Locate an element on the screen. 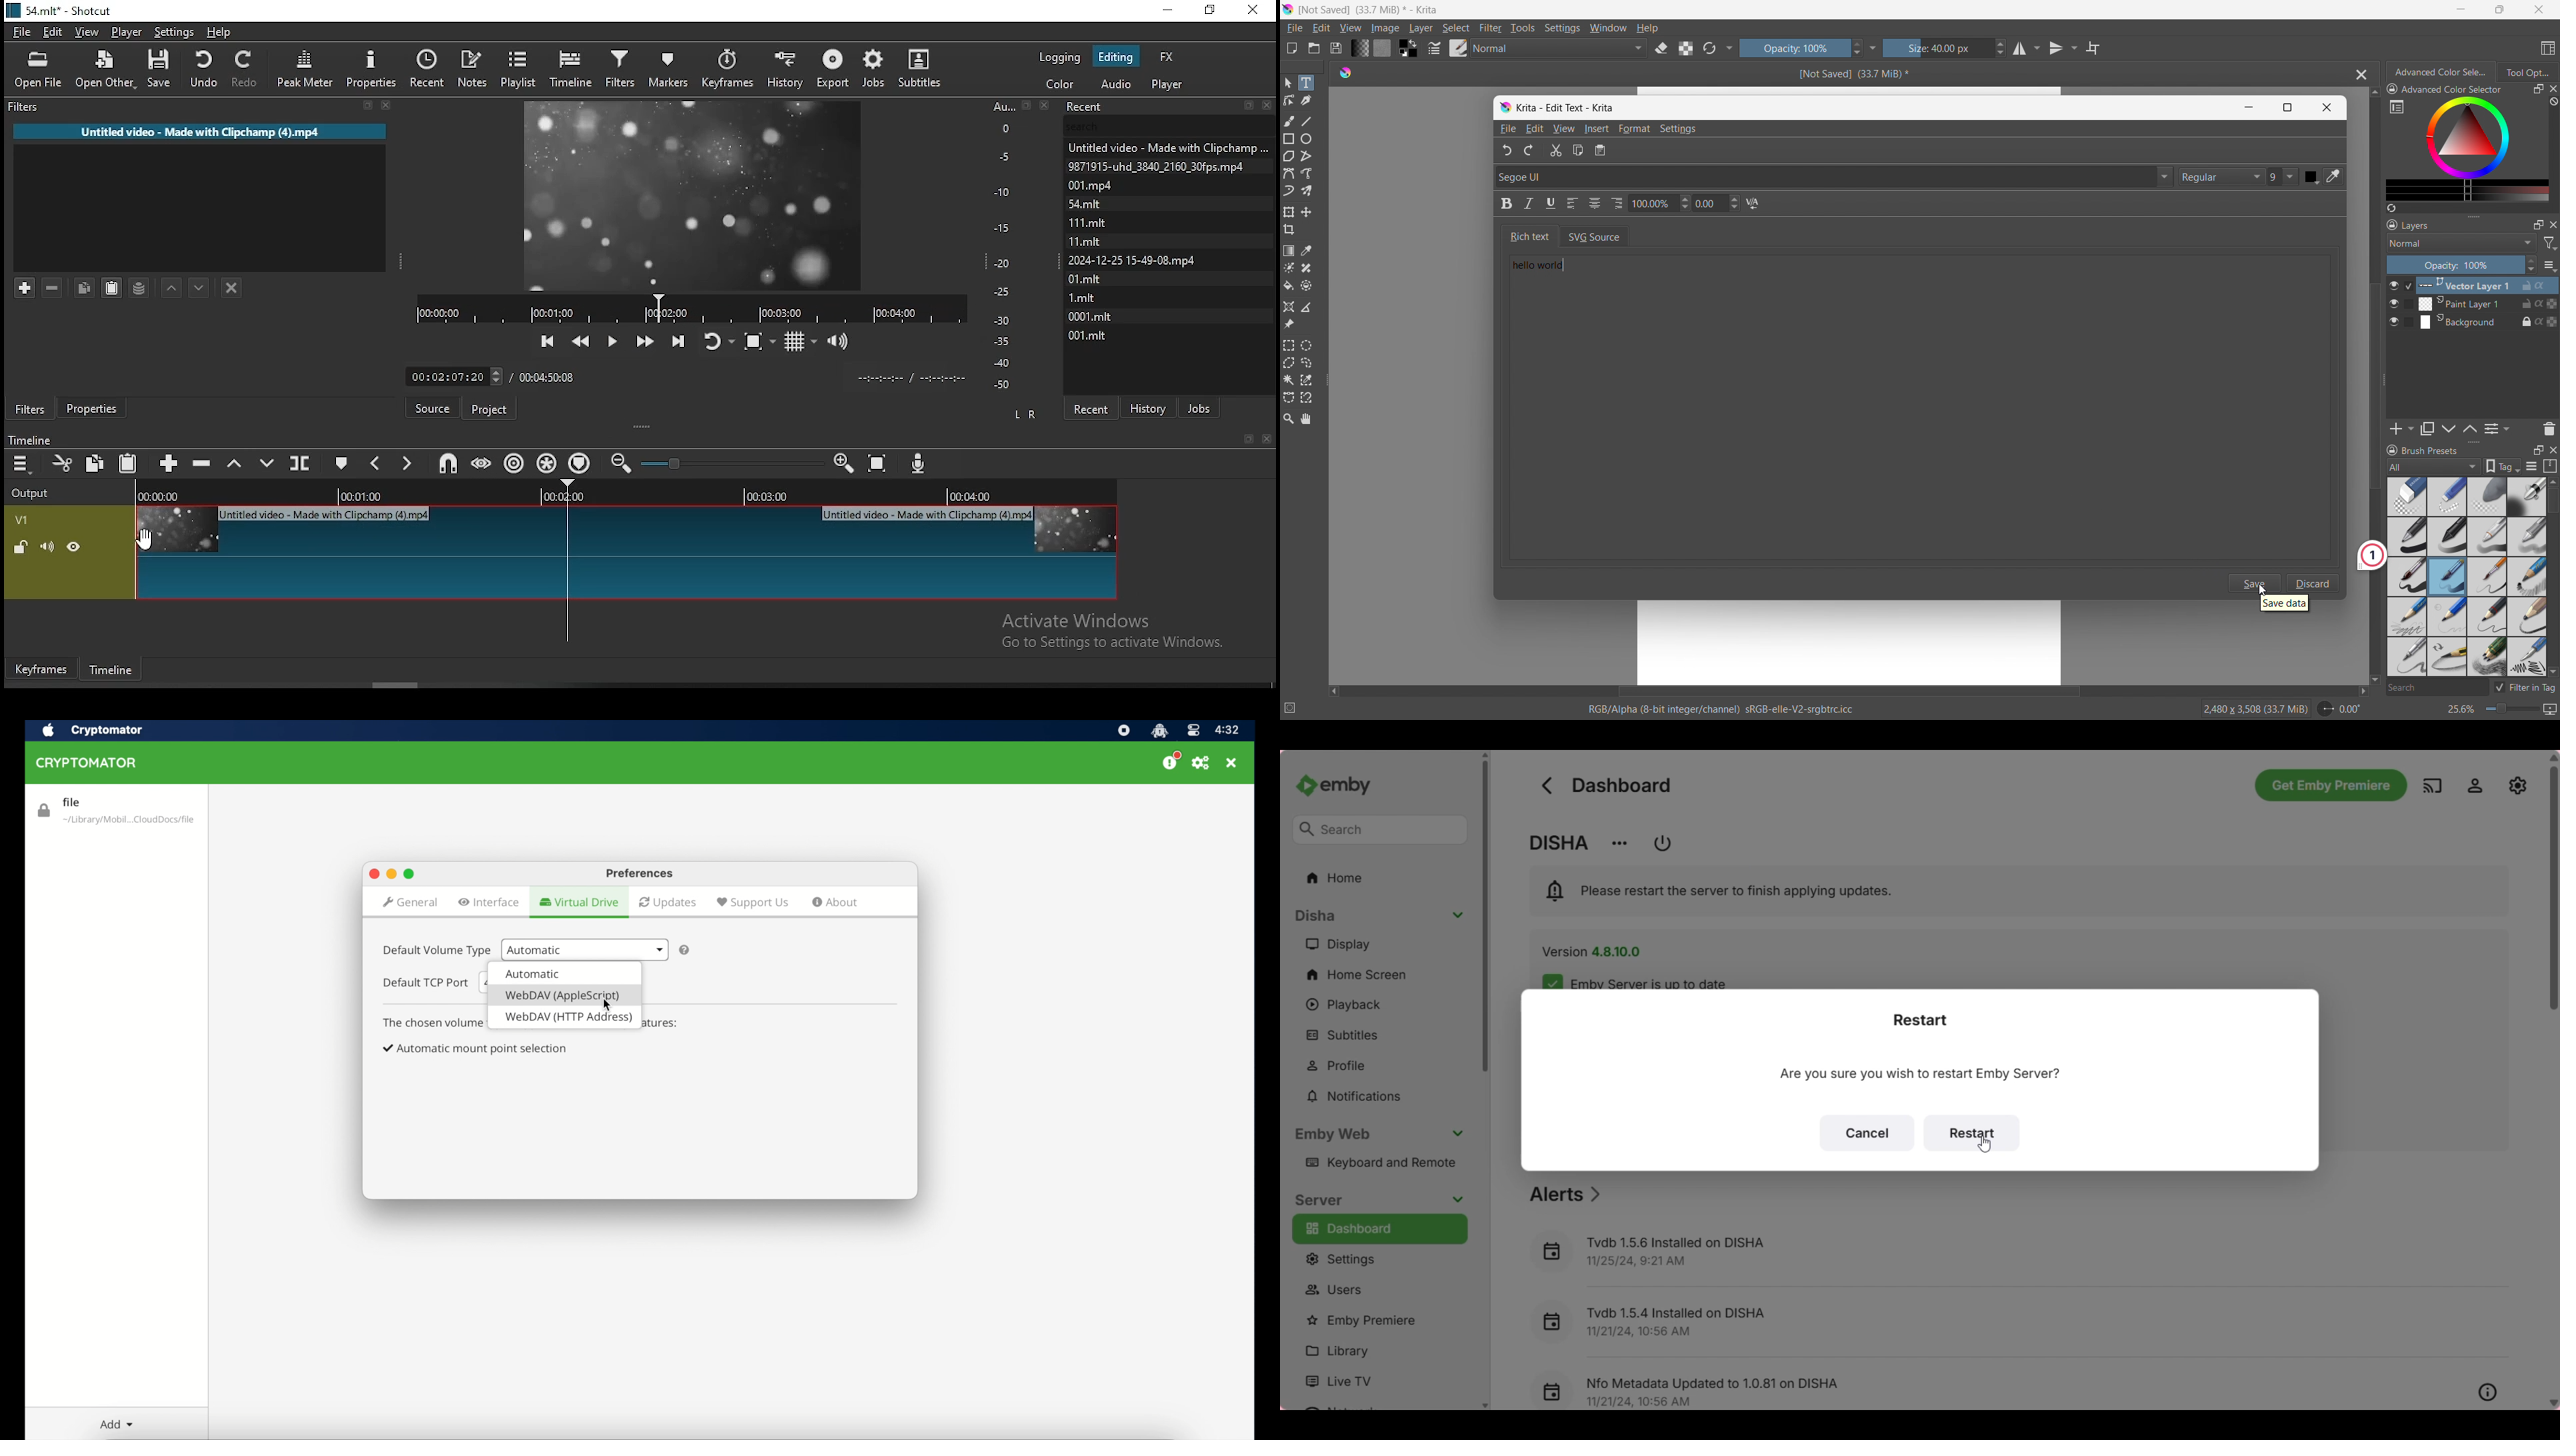 This screenshot has height=1456, width=2576. wrap around mode is located at coordinates (2093, 47).